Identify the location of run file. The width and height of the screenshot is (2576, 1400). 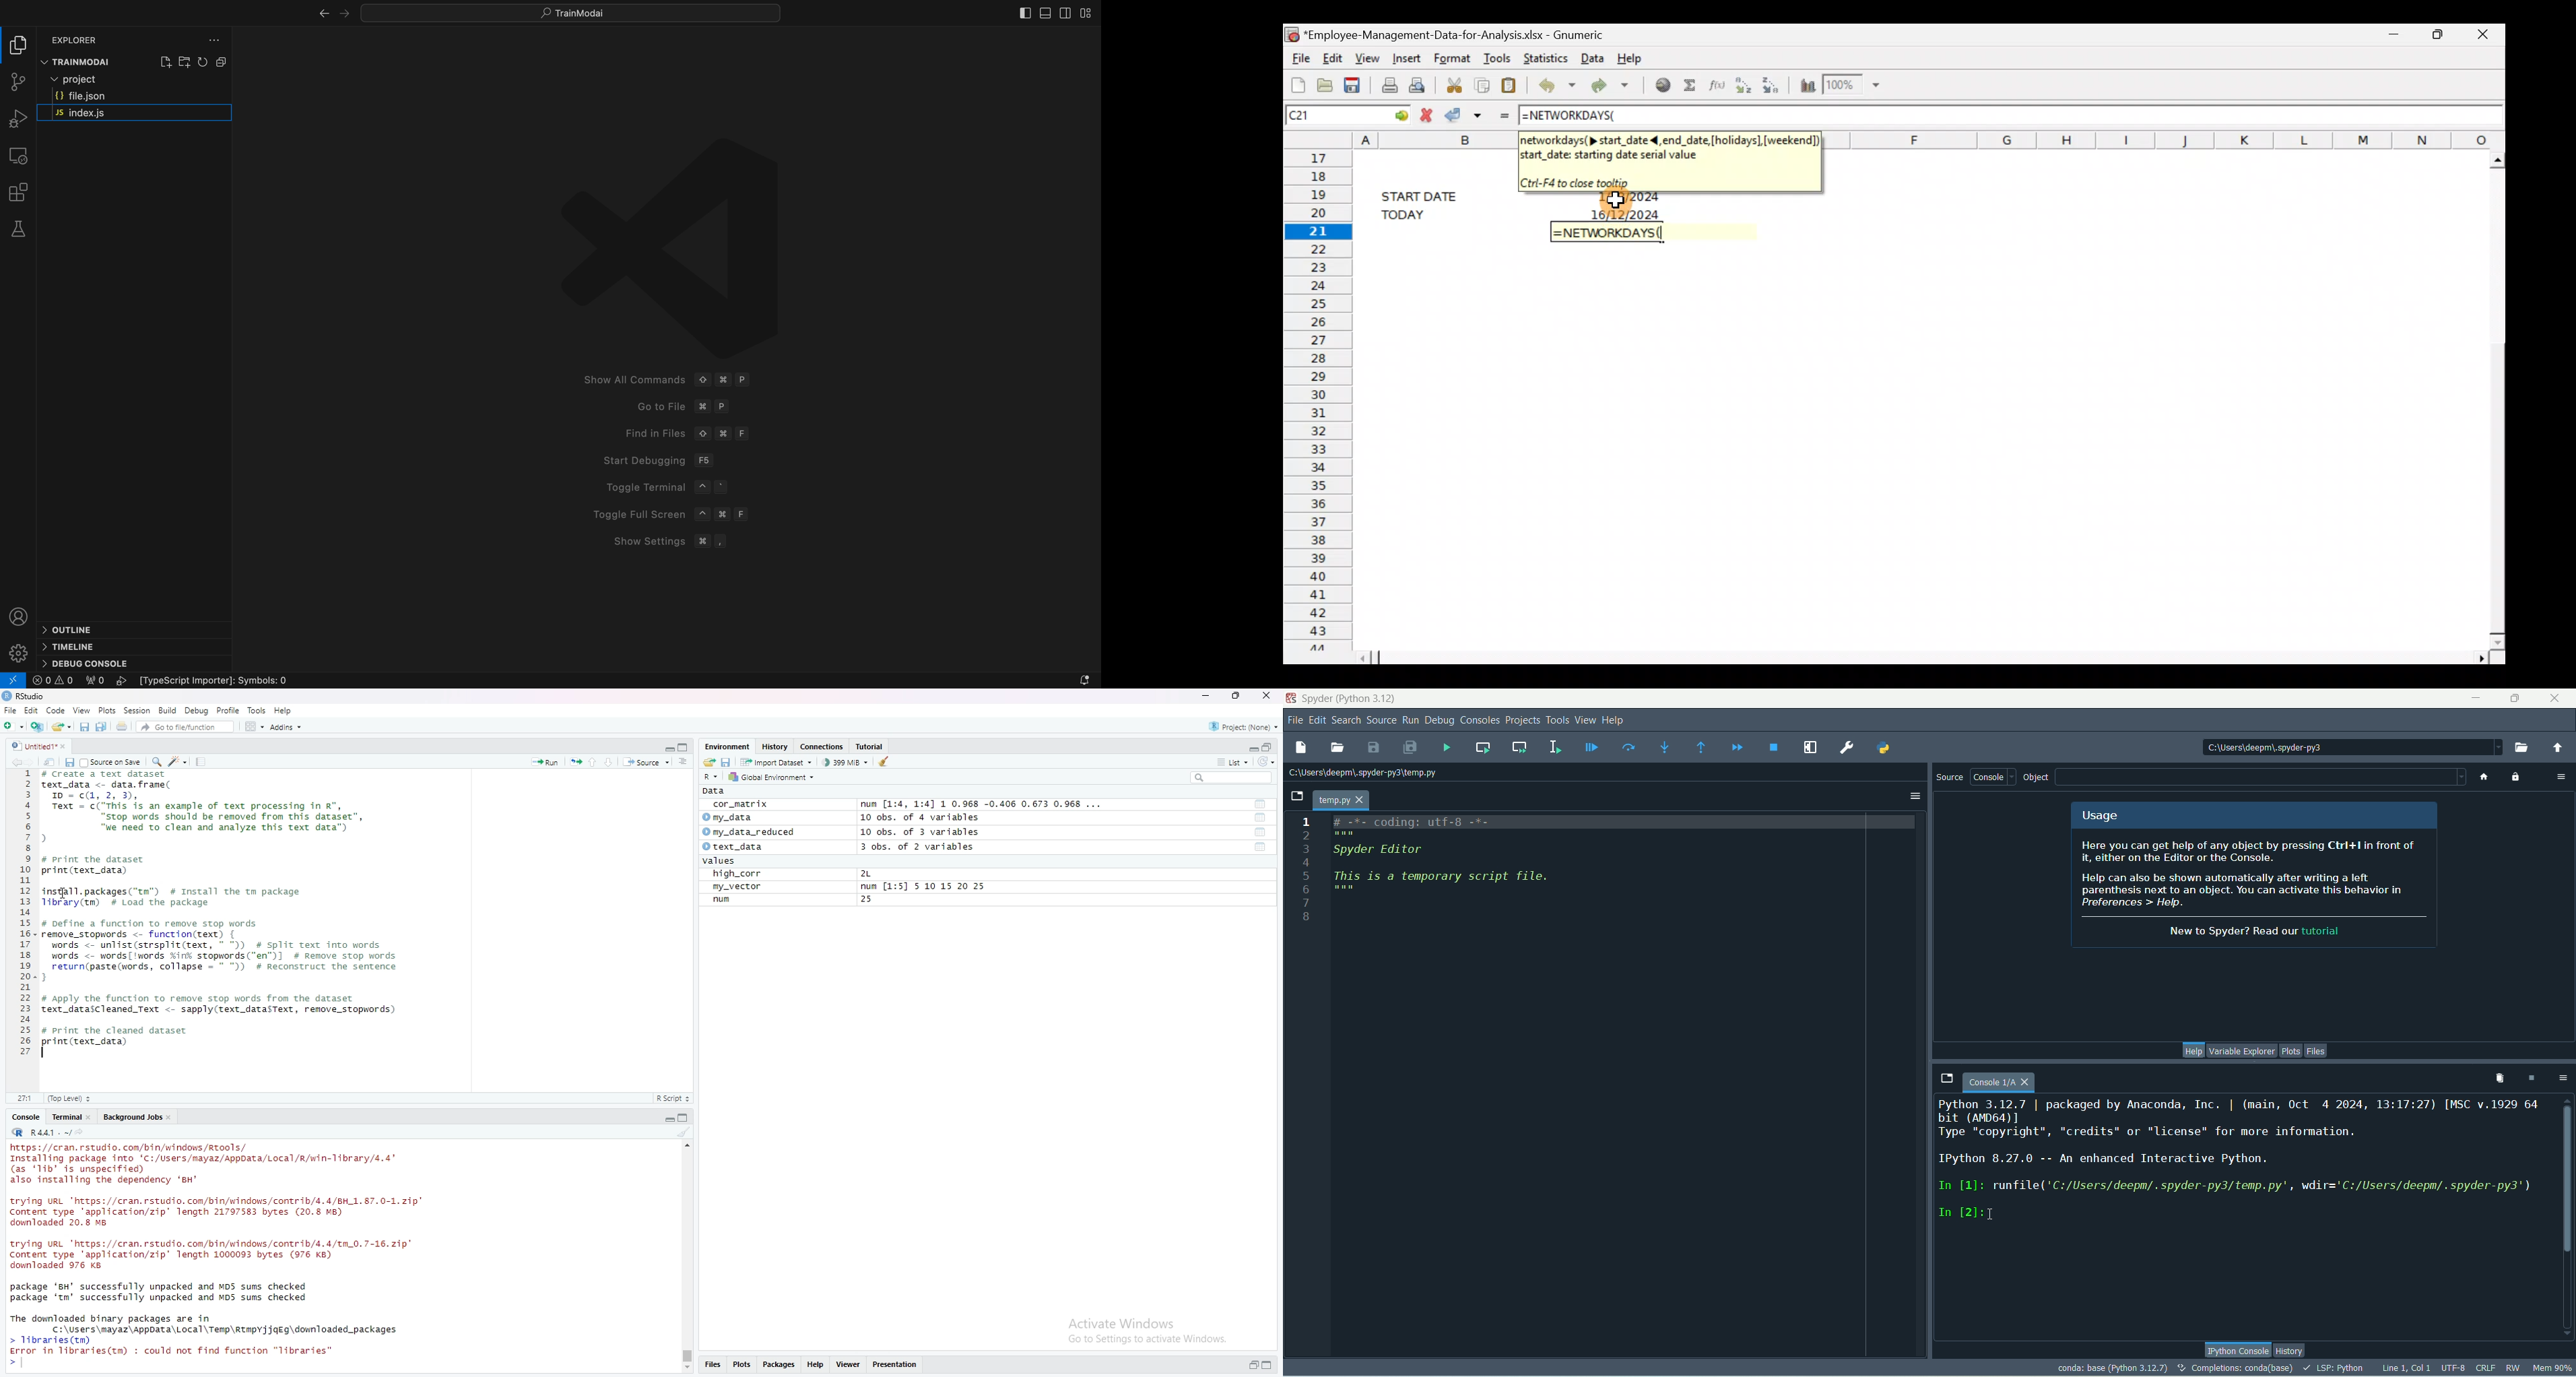
(1447, 749).